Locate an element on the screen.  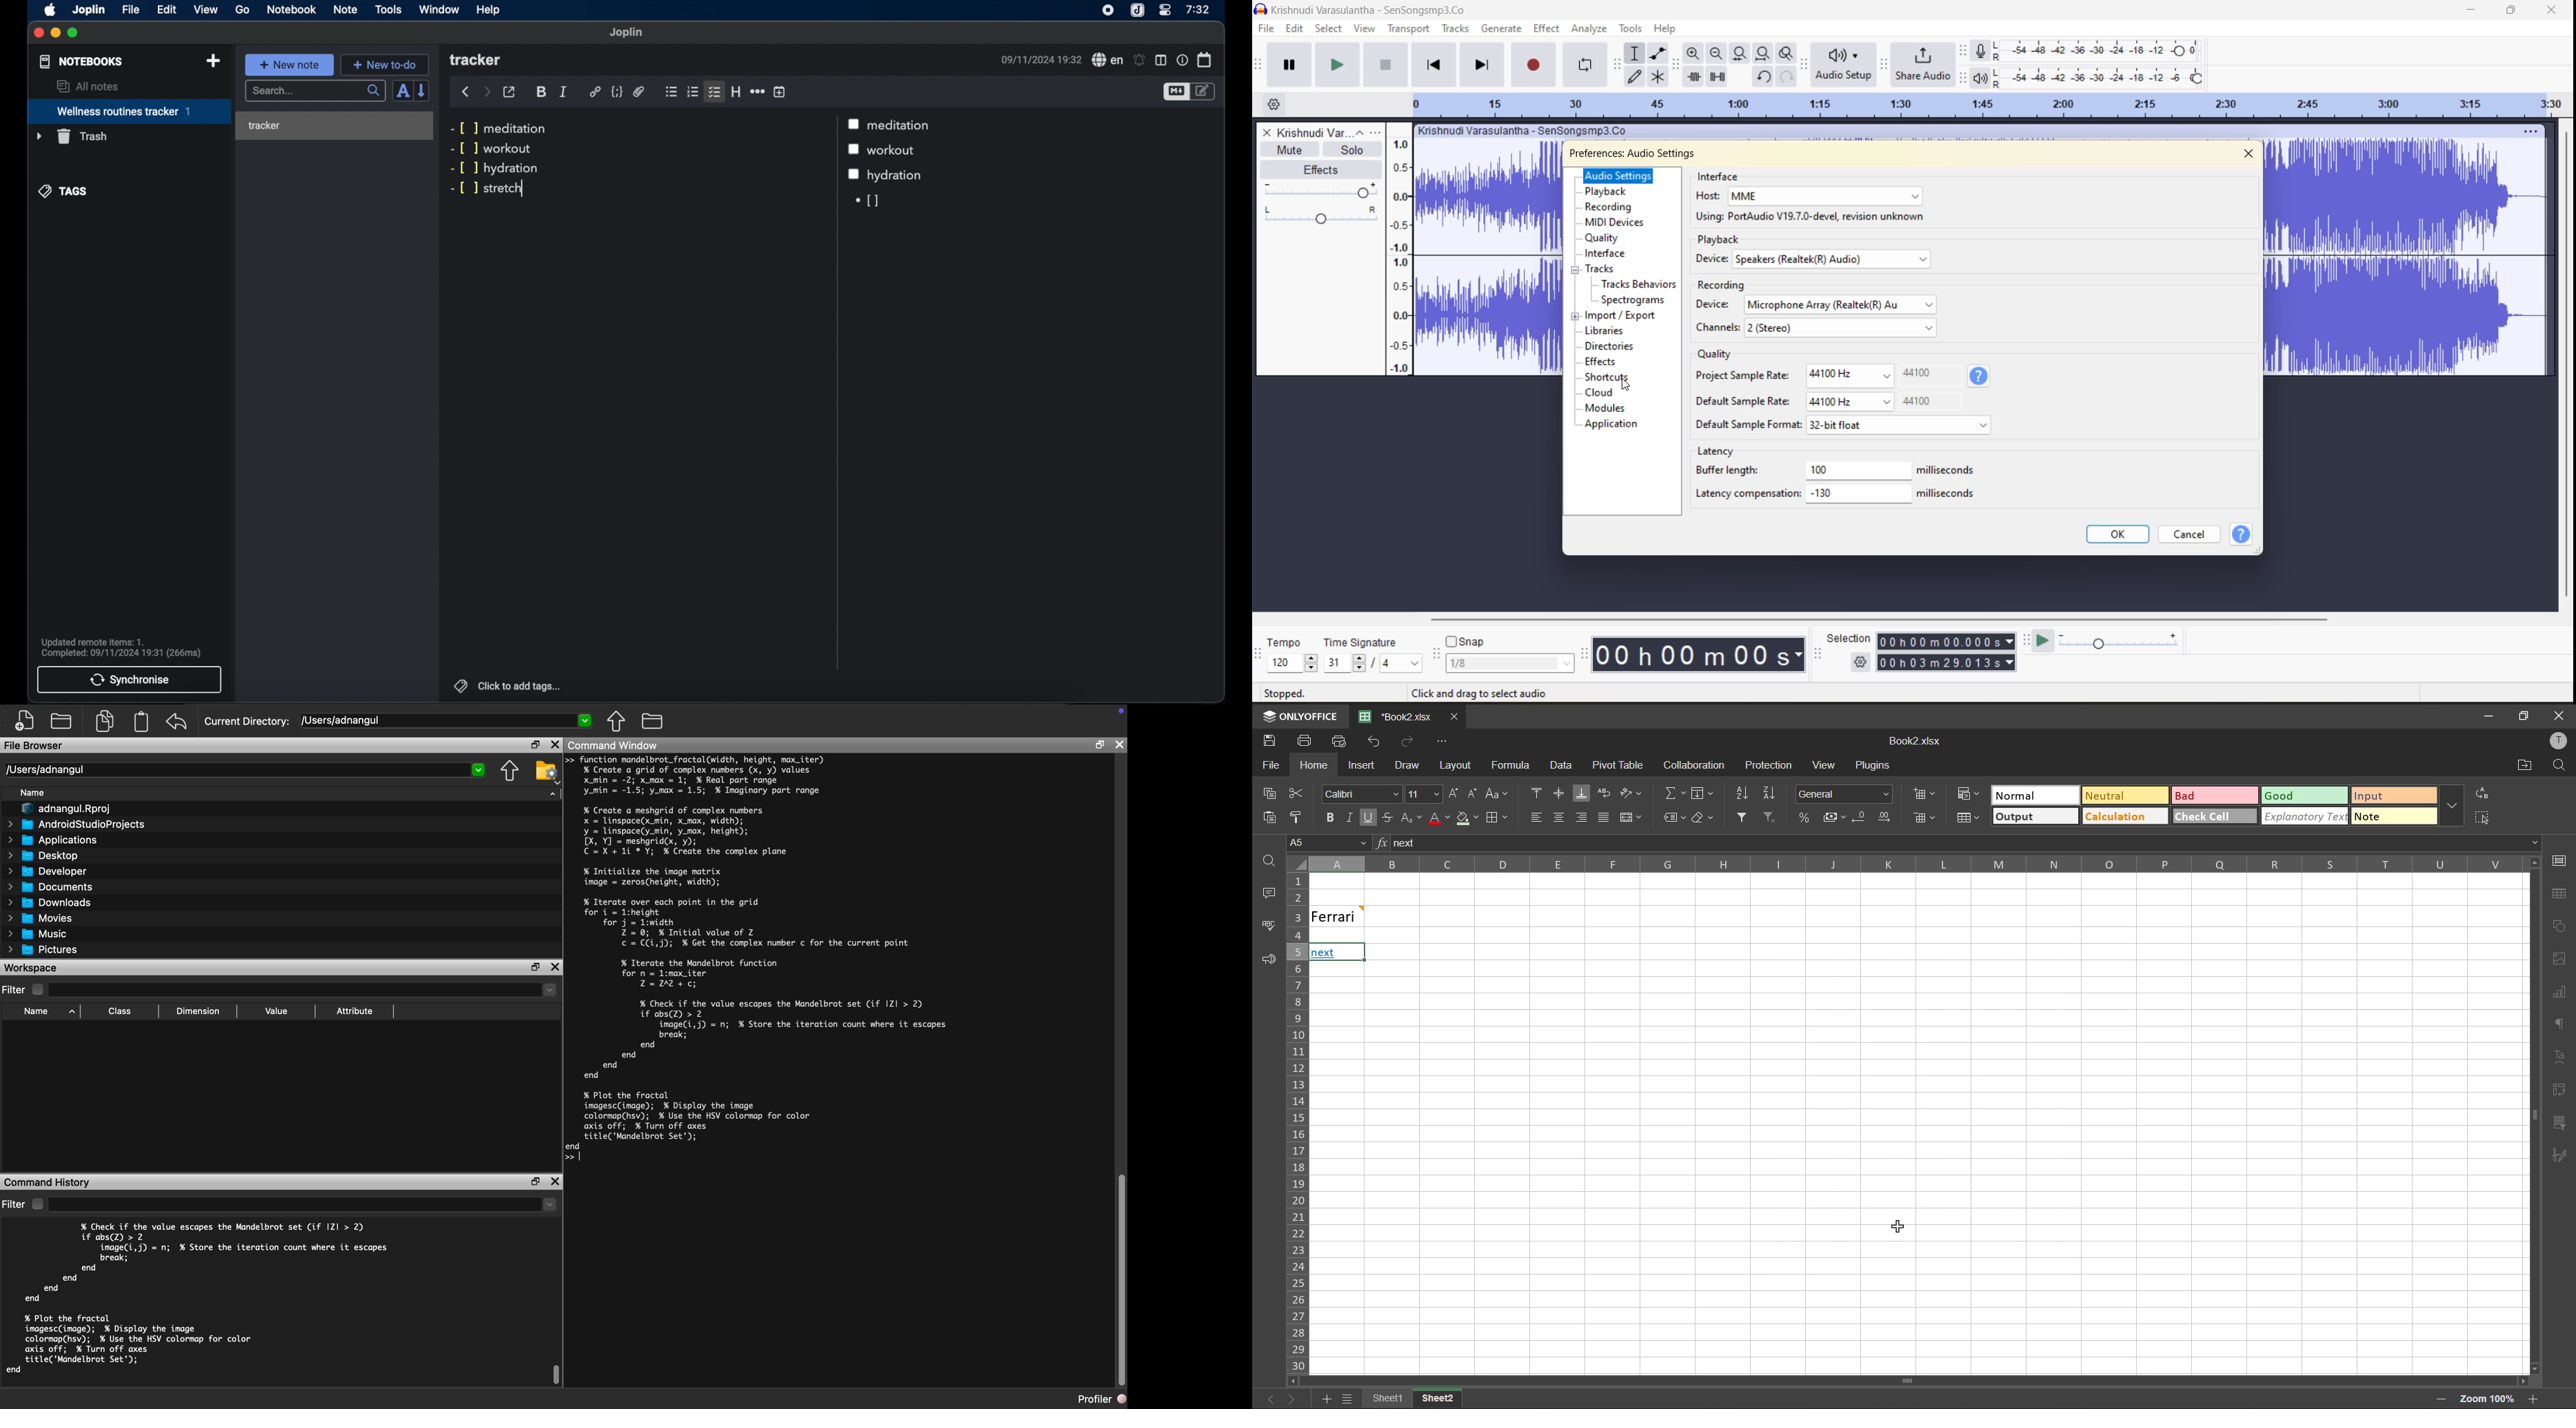
delete track is located at coordinates (1269, 132).